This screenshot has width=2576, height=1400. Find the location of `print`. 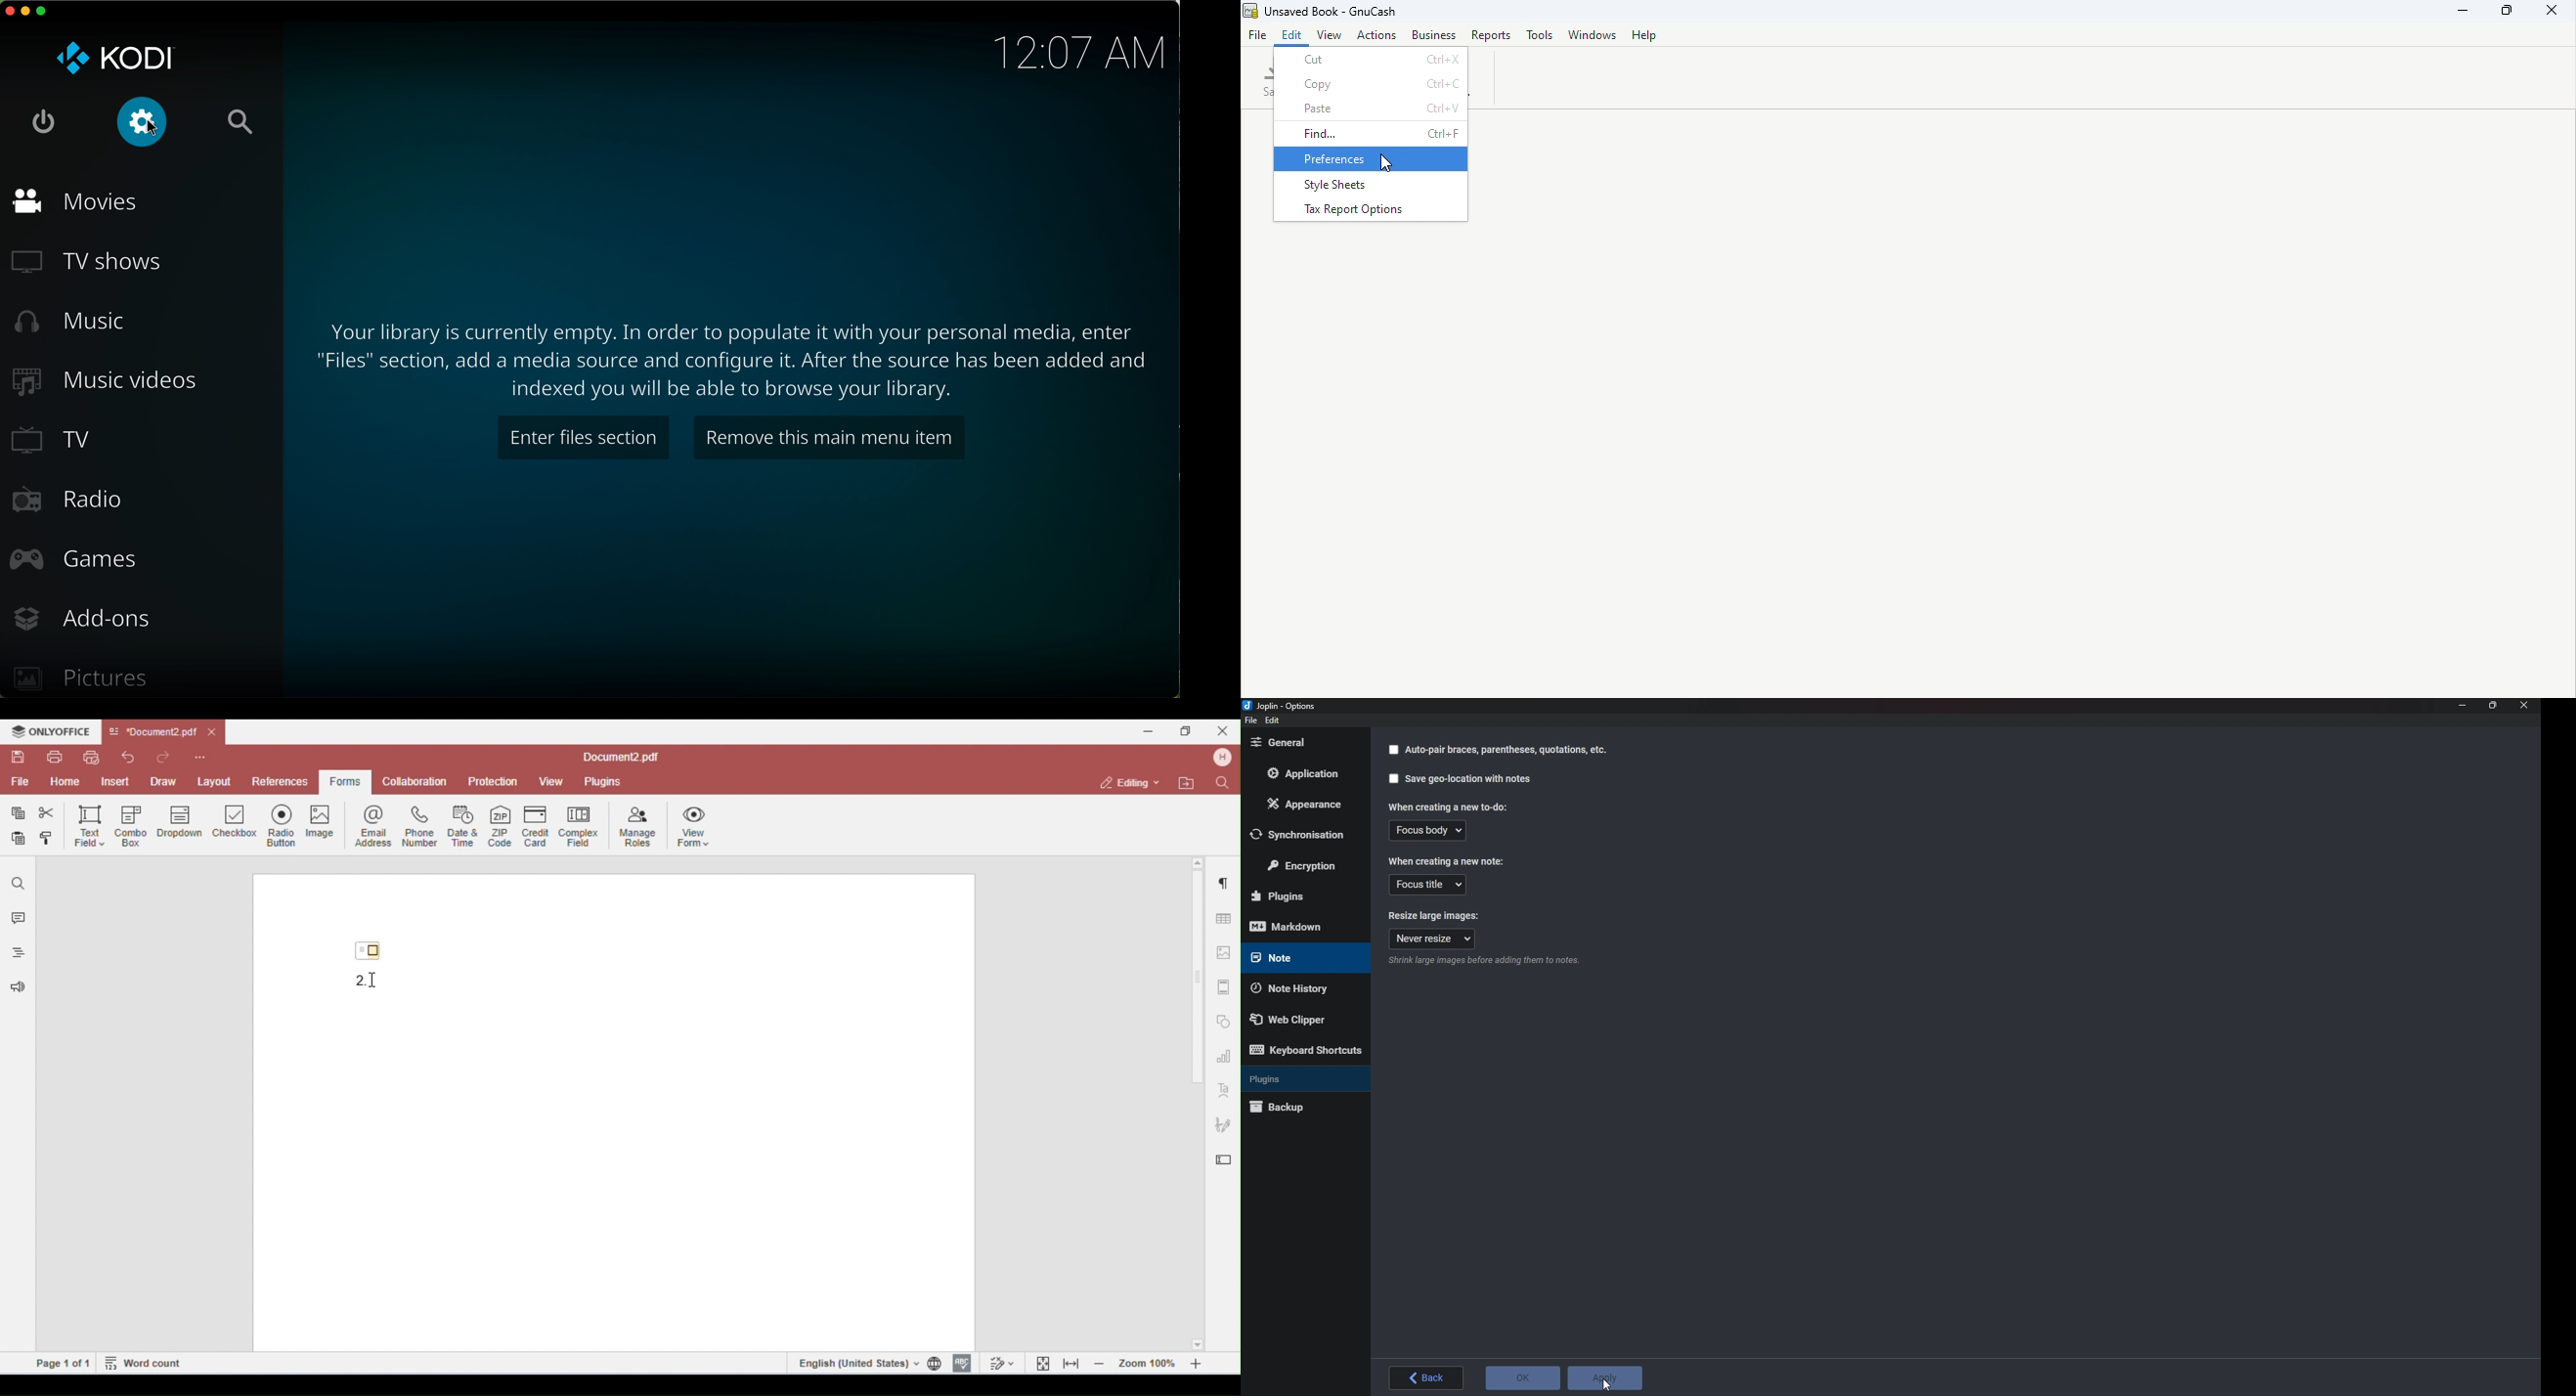

print is located at coordinates (54, 757).